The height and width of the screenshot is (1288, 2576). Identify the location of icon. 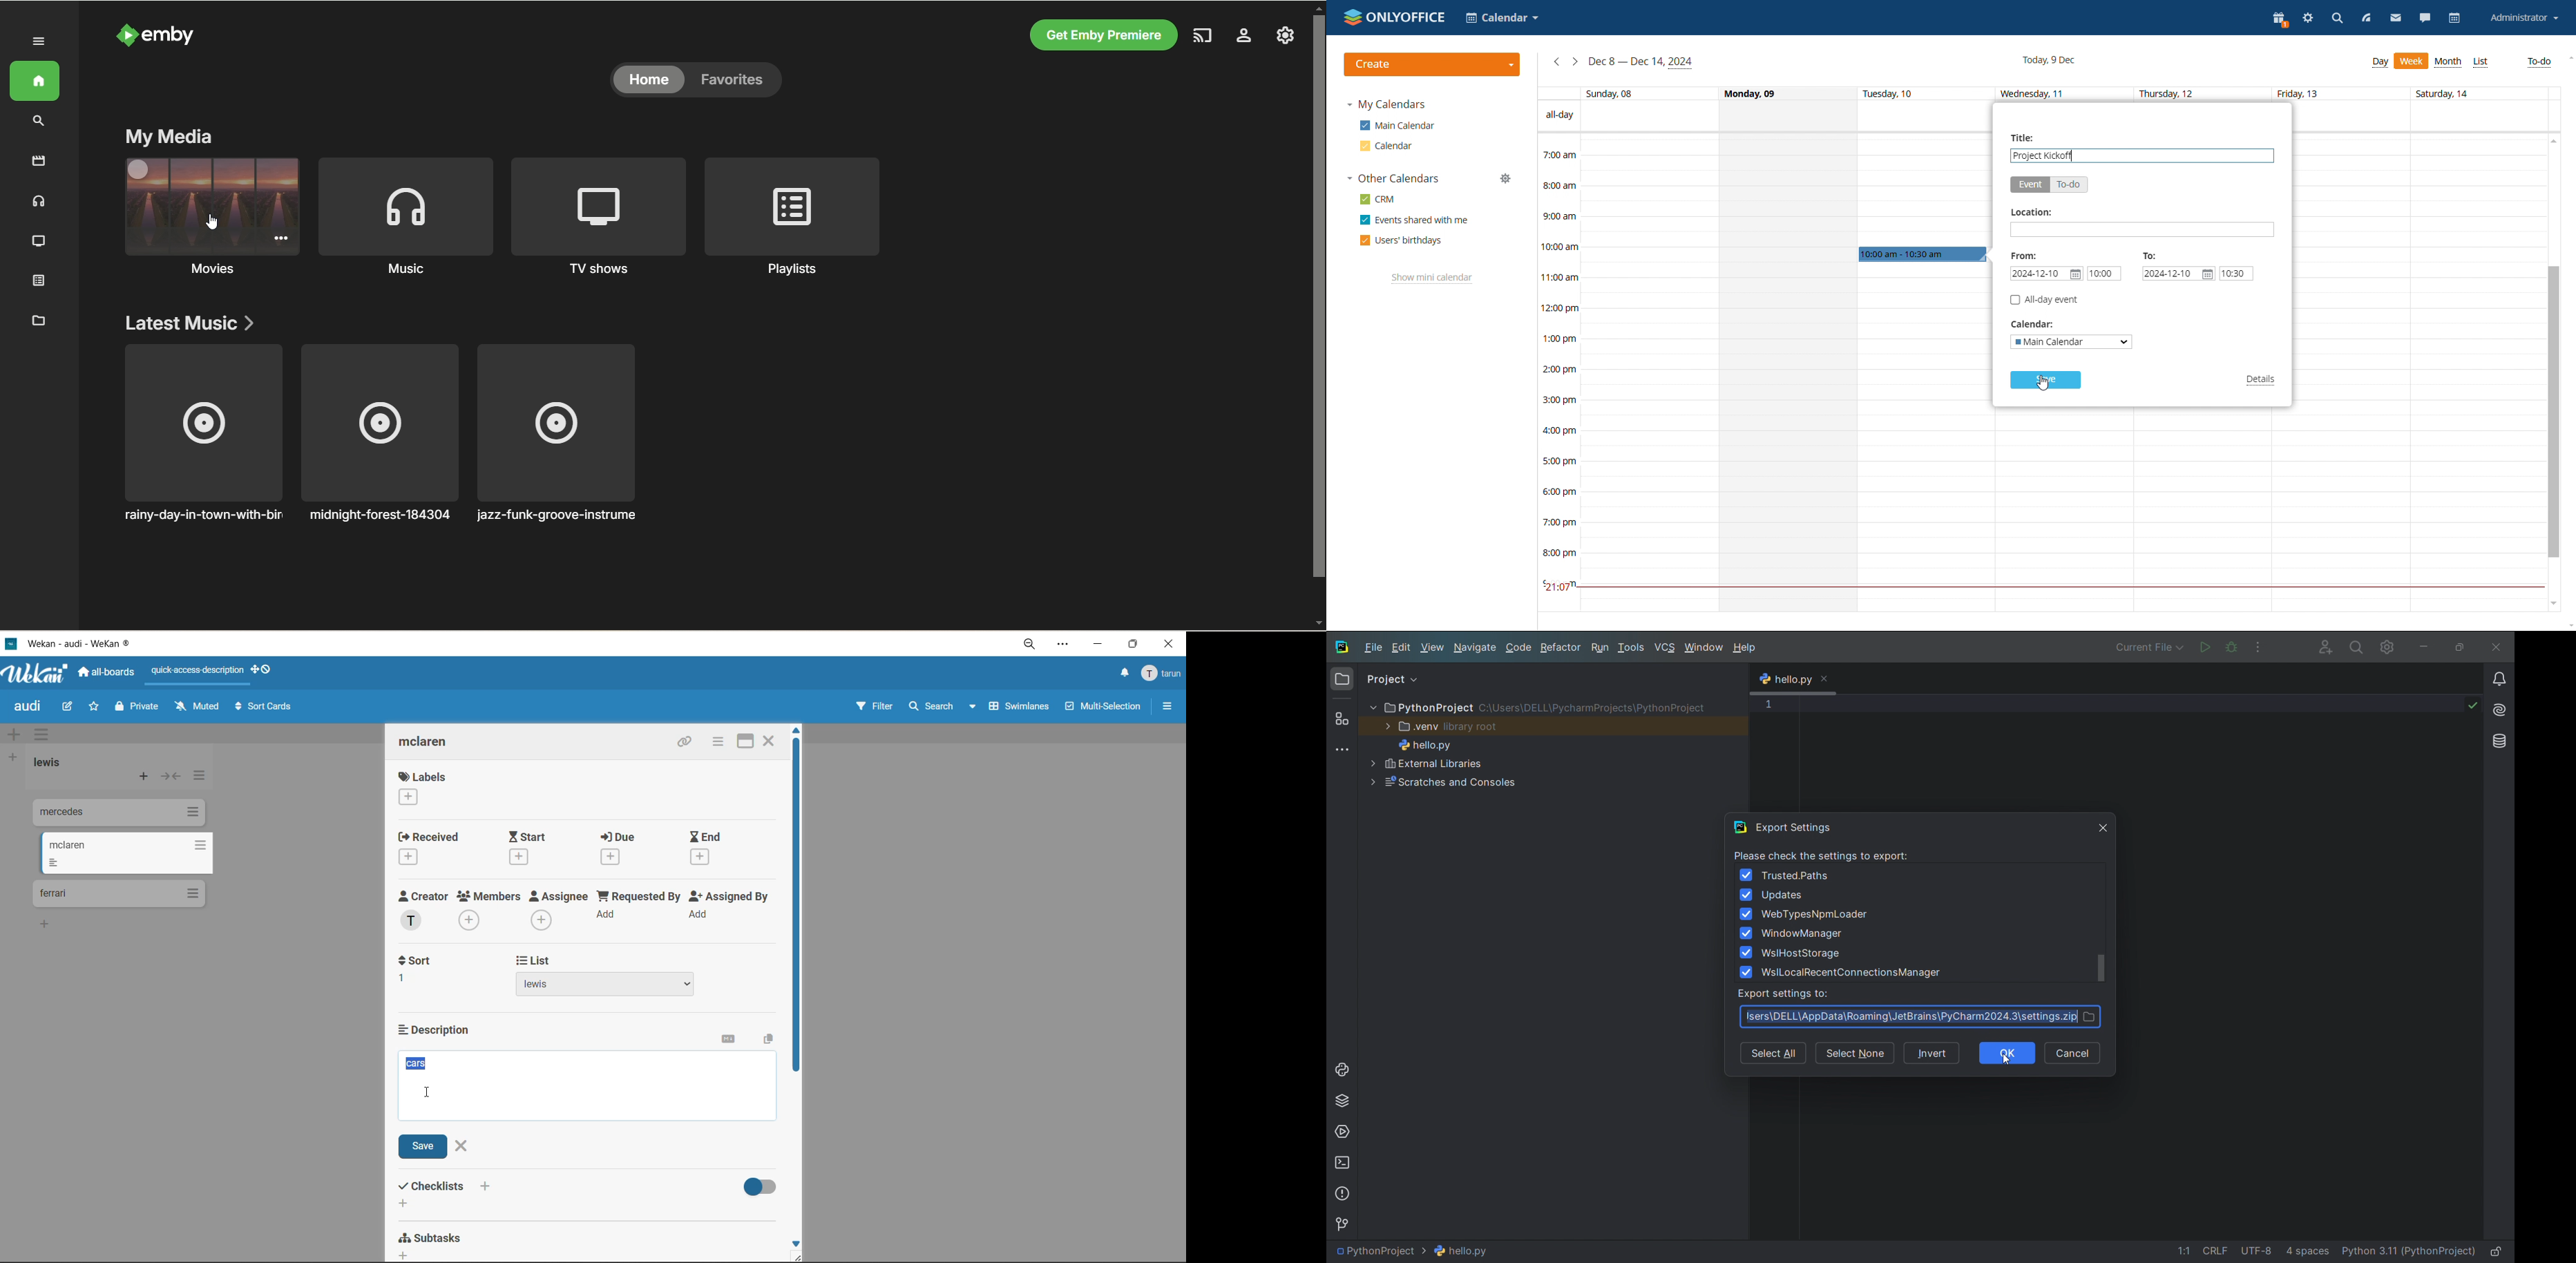
(1741, 827).